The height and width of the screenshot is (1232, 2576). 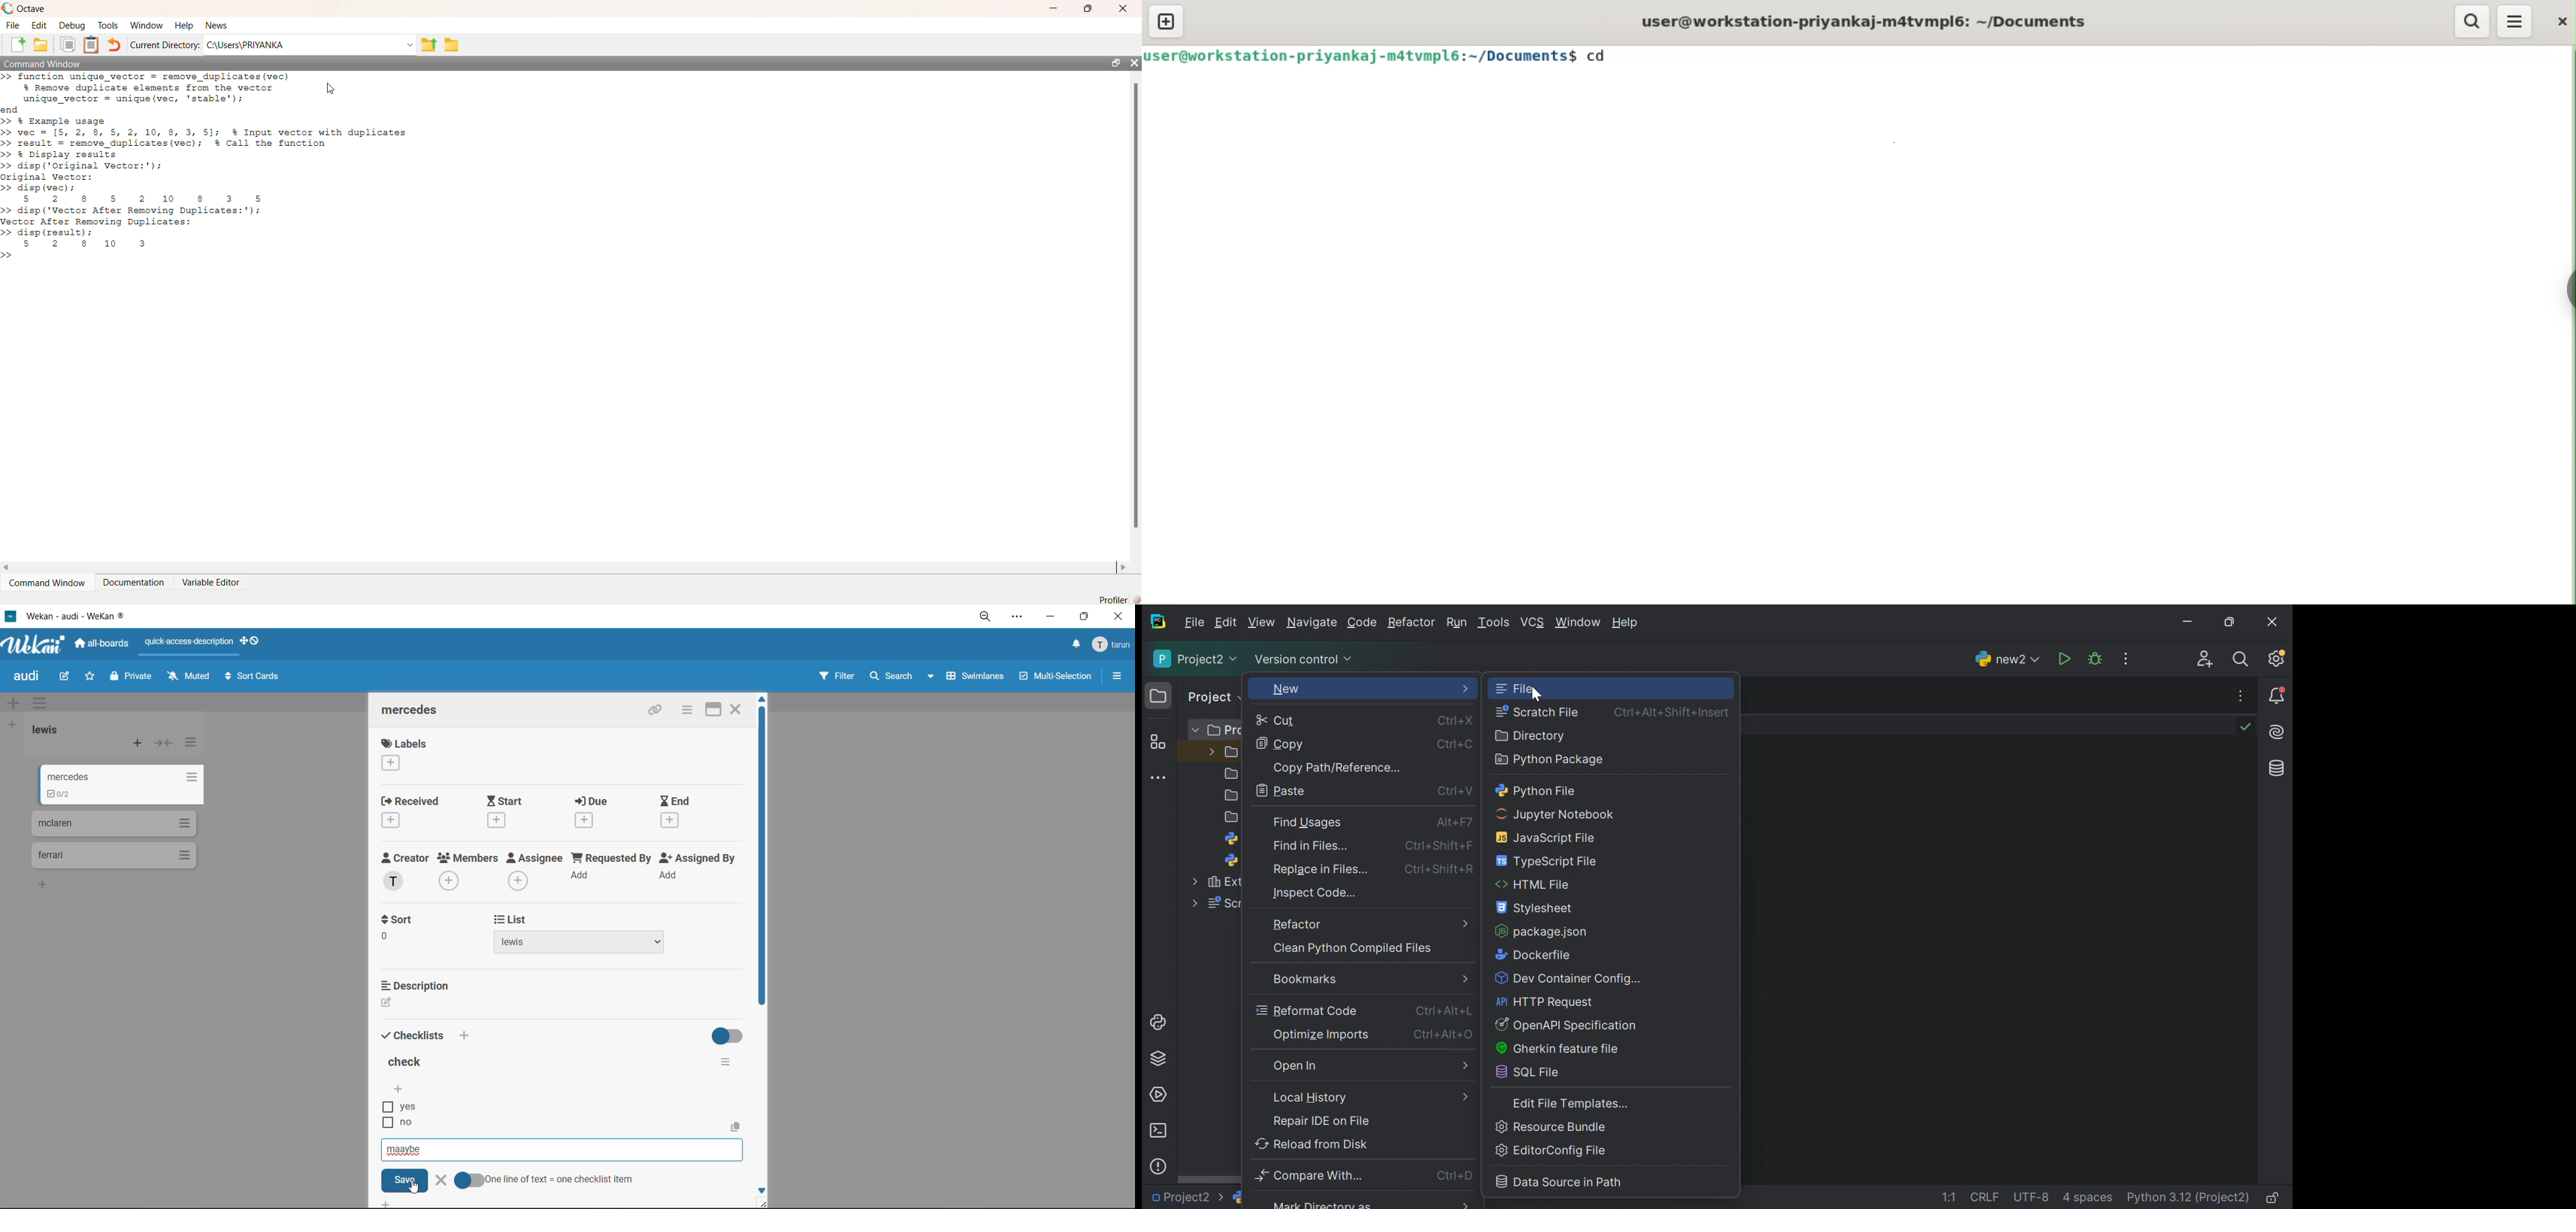 What do you see at coordinates (407, 1179) in the screenshot?
I see `Save` at bounding box center [407, 1179].